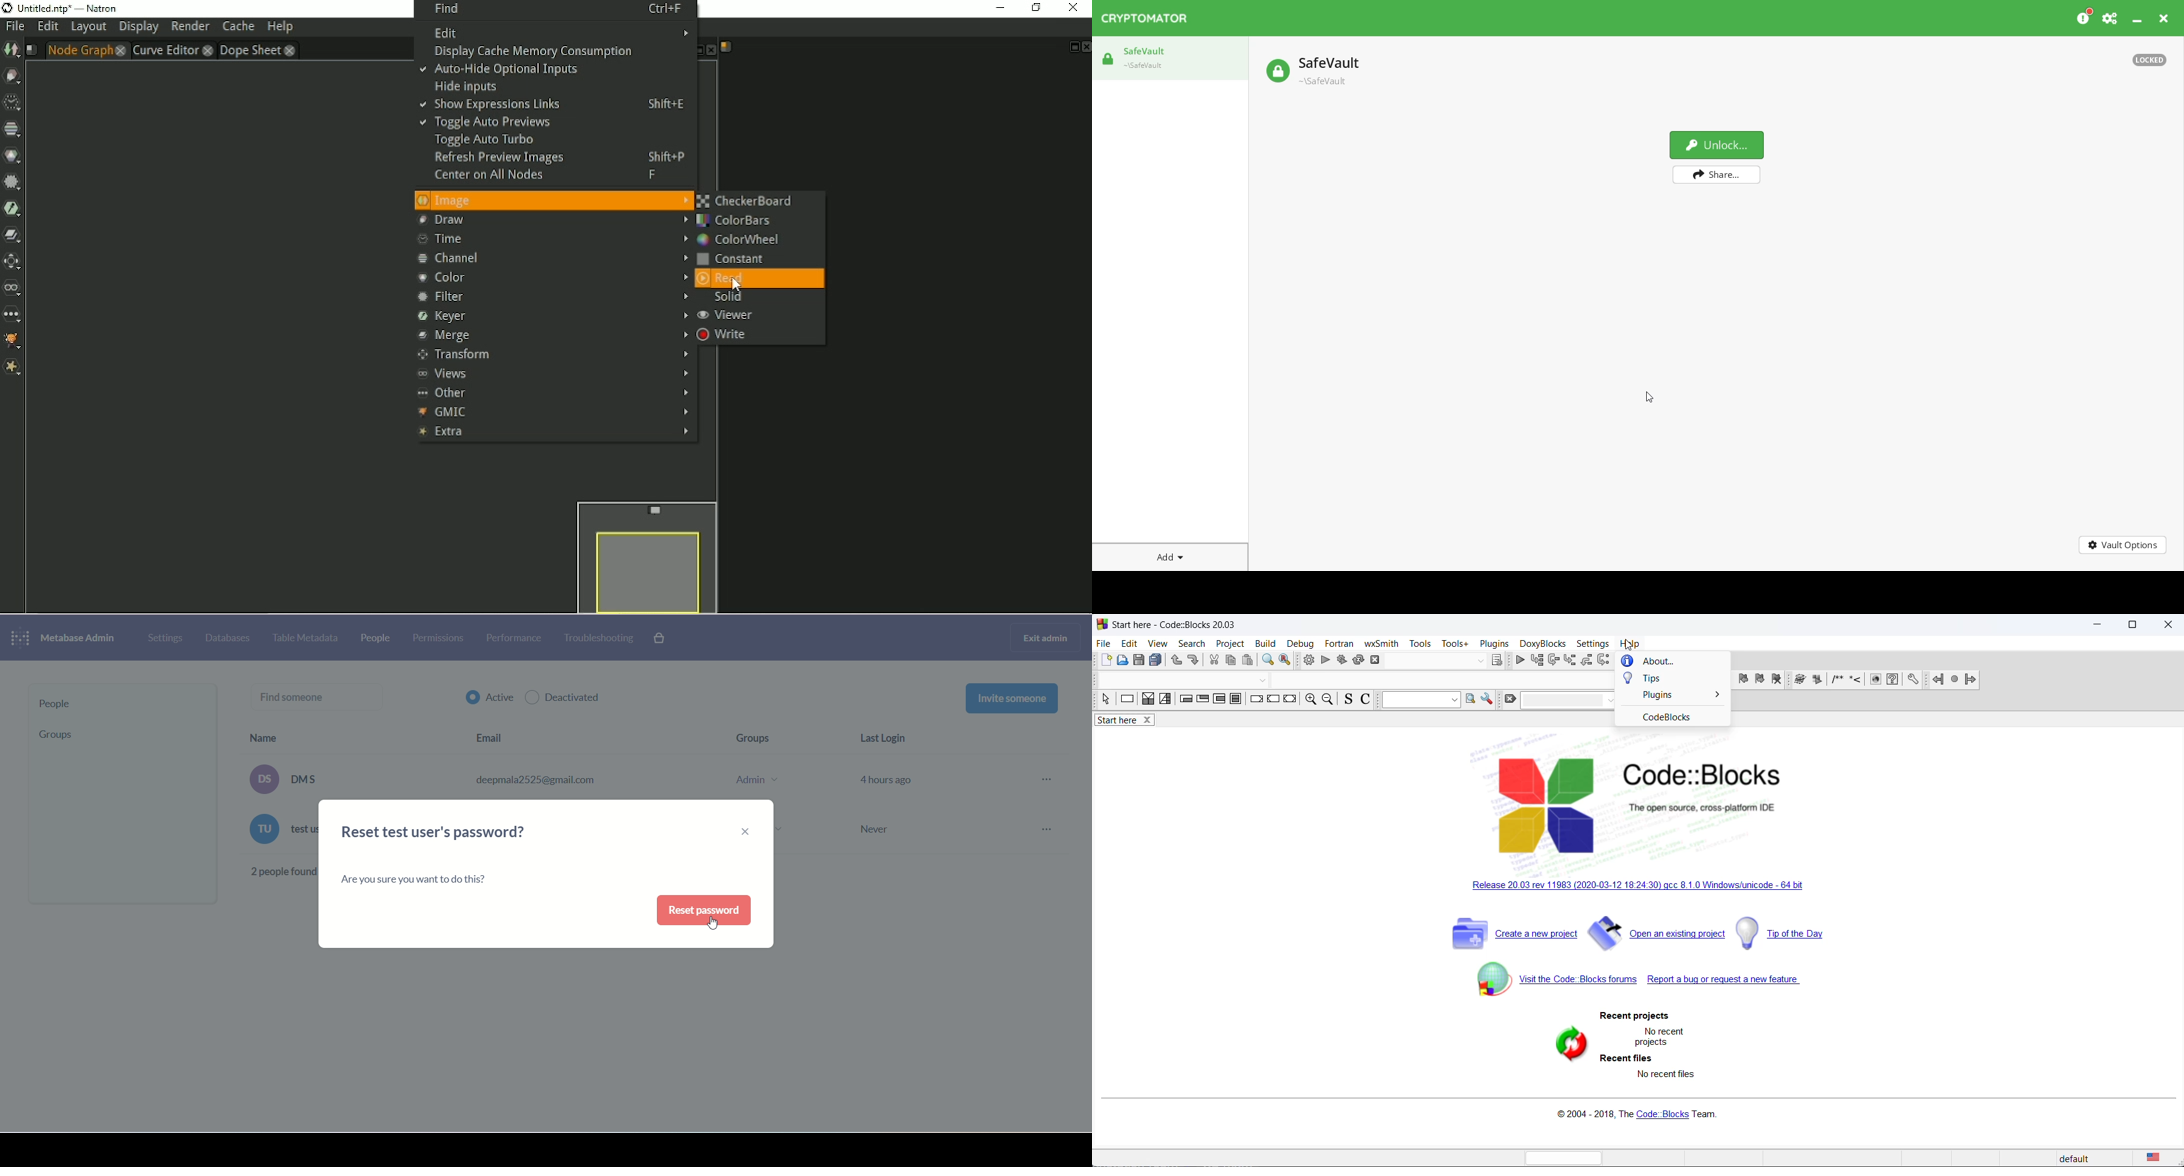 The image size is (2184, 1176). What do you see at coordinates (1592, 643) in the screenshot?
I see `settings` at bounding box center [1592, 643].